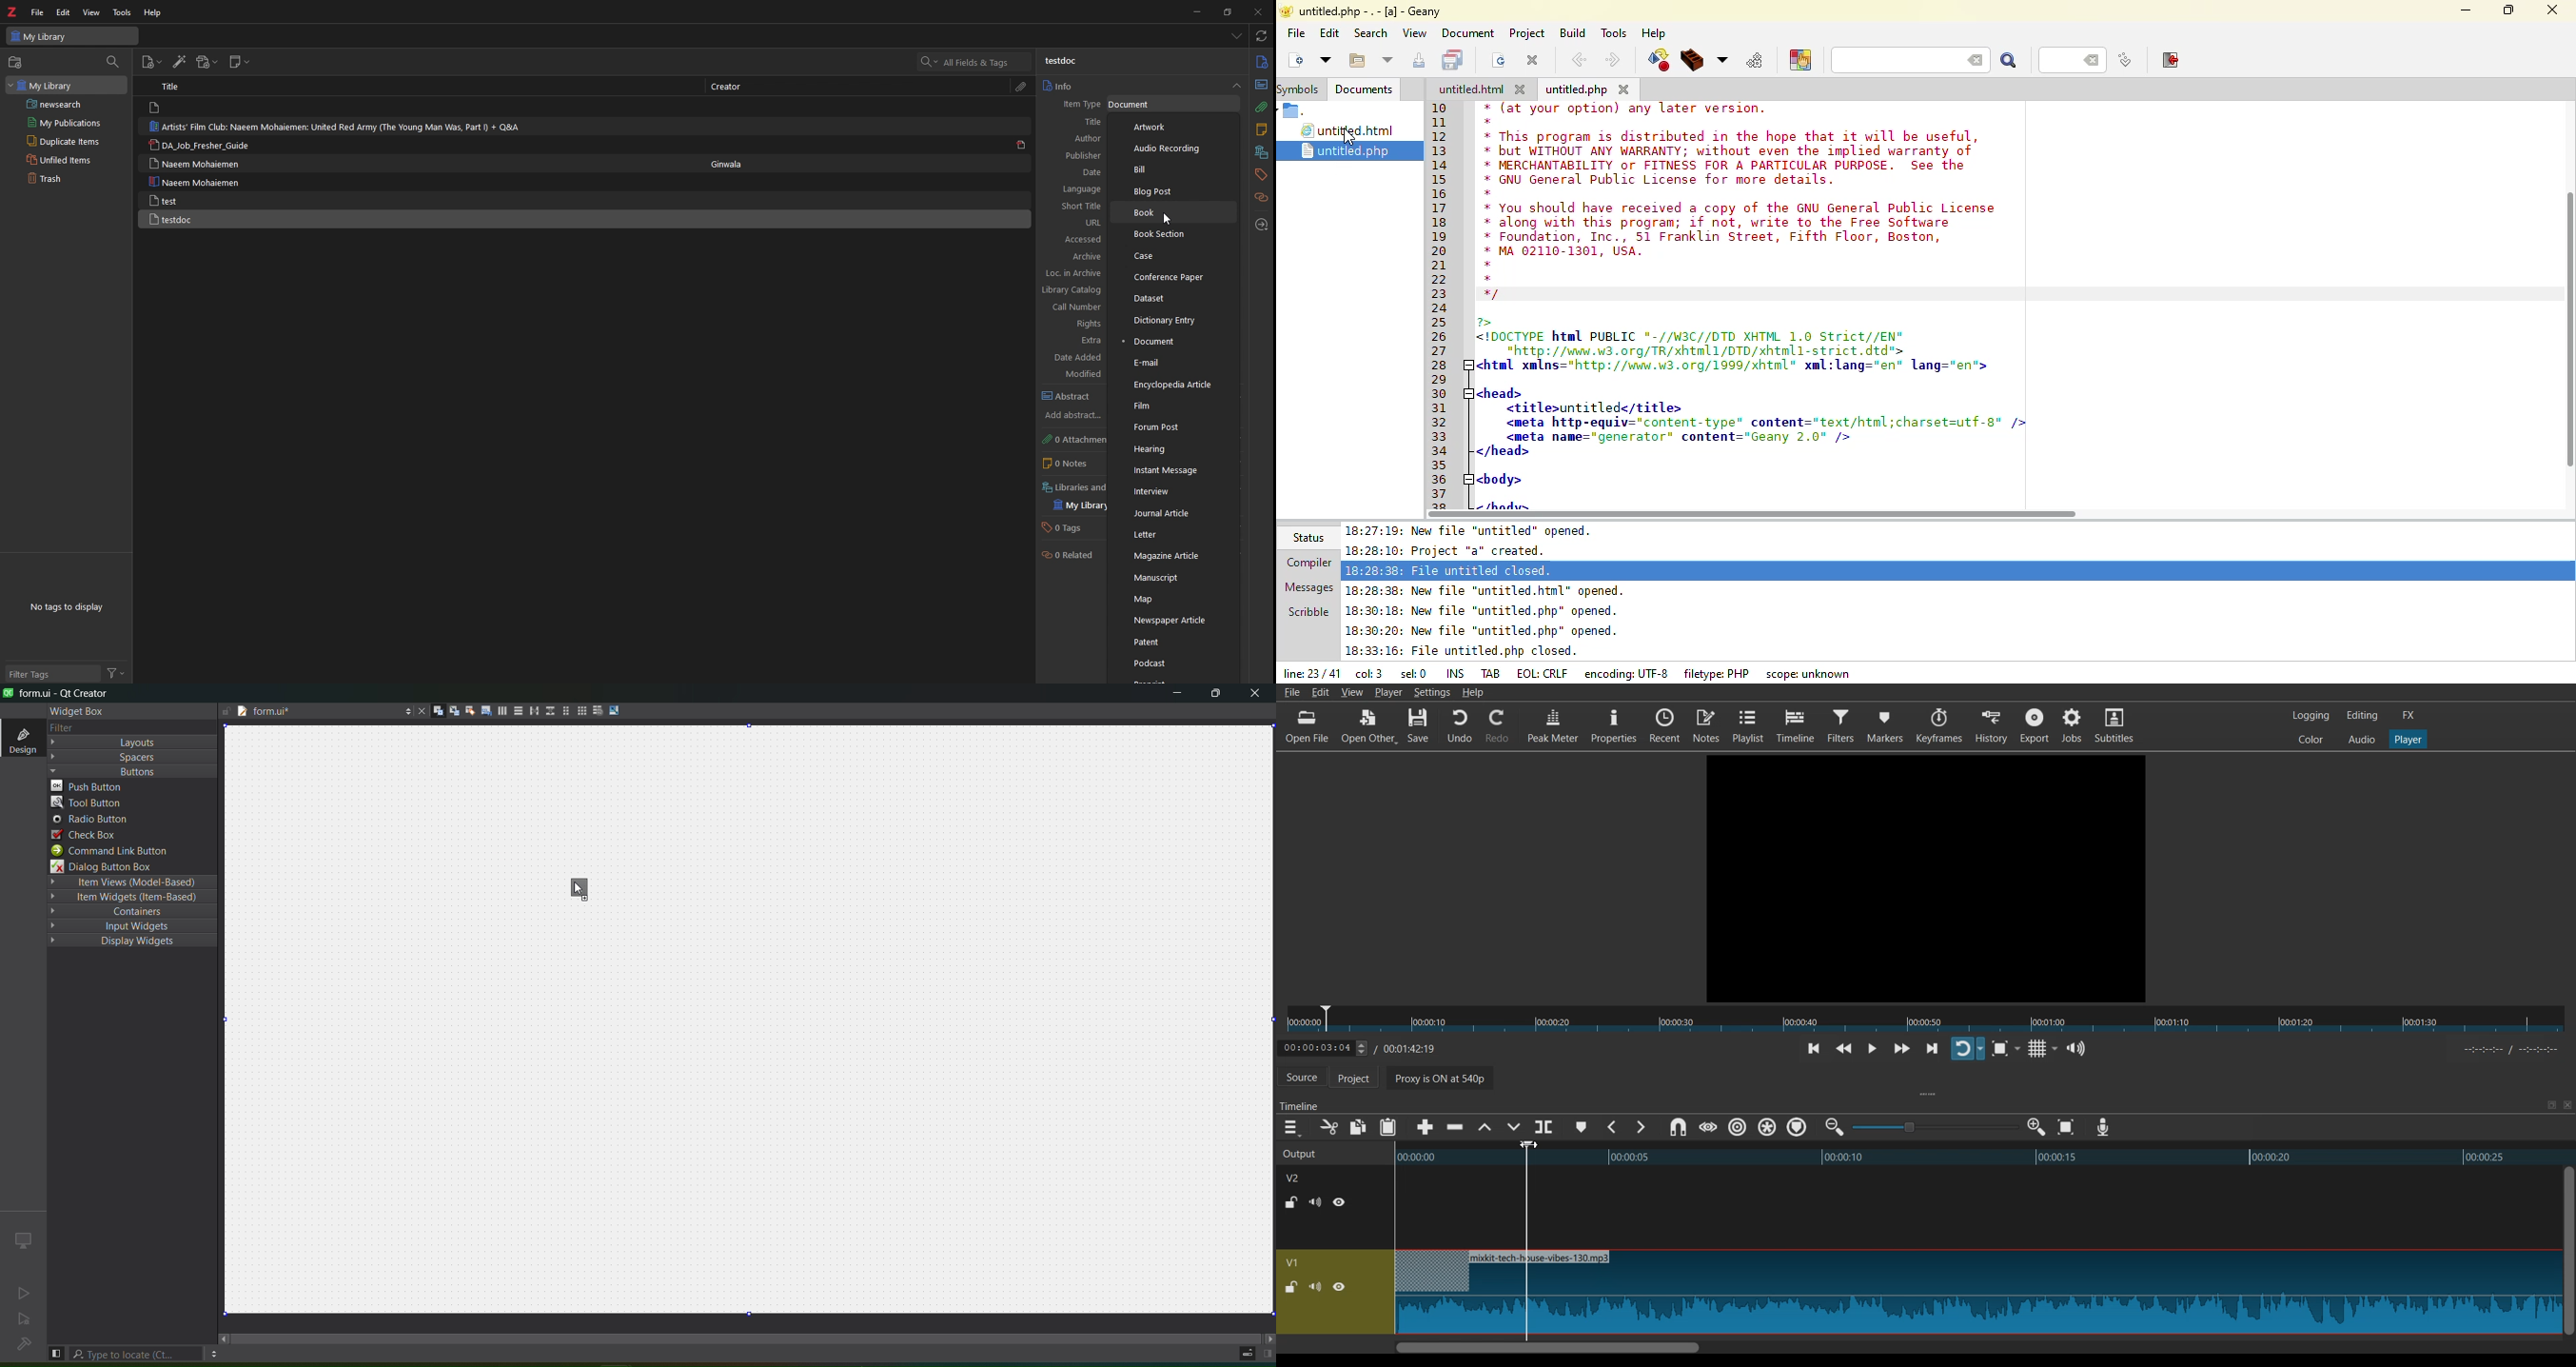  What do you see at coordinates (152, 62) in the screenshot?
I see `add item` at bounding box center [152, 62].